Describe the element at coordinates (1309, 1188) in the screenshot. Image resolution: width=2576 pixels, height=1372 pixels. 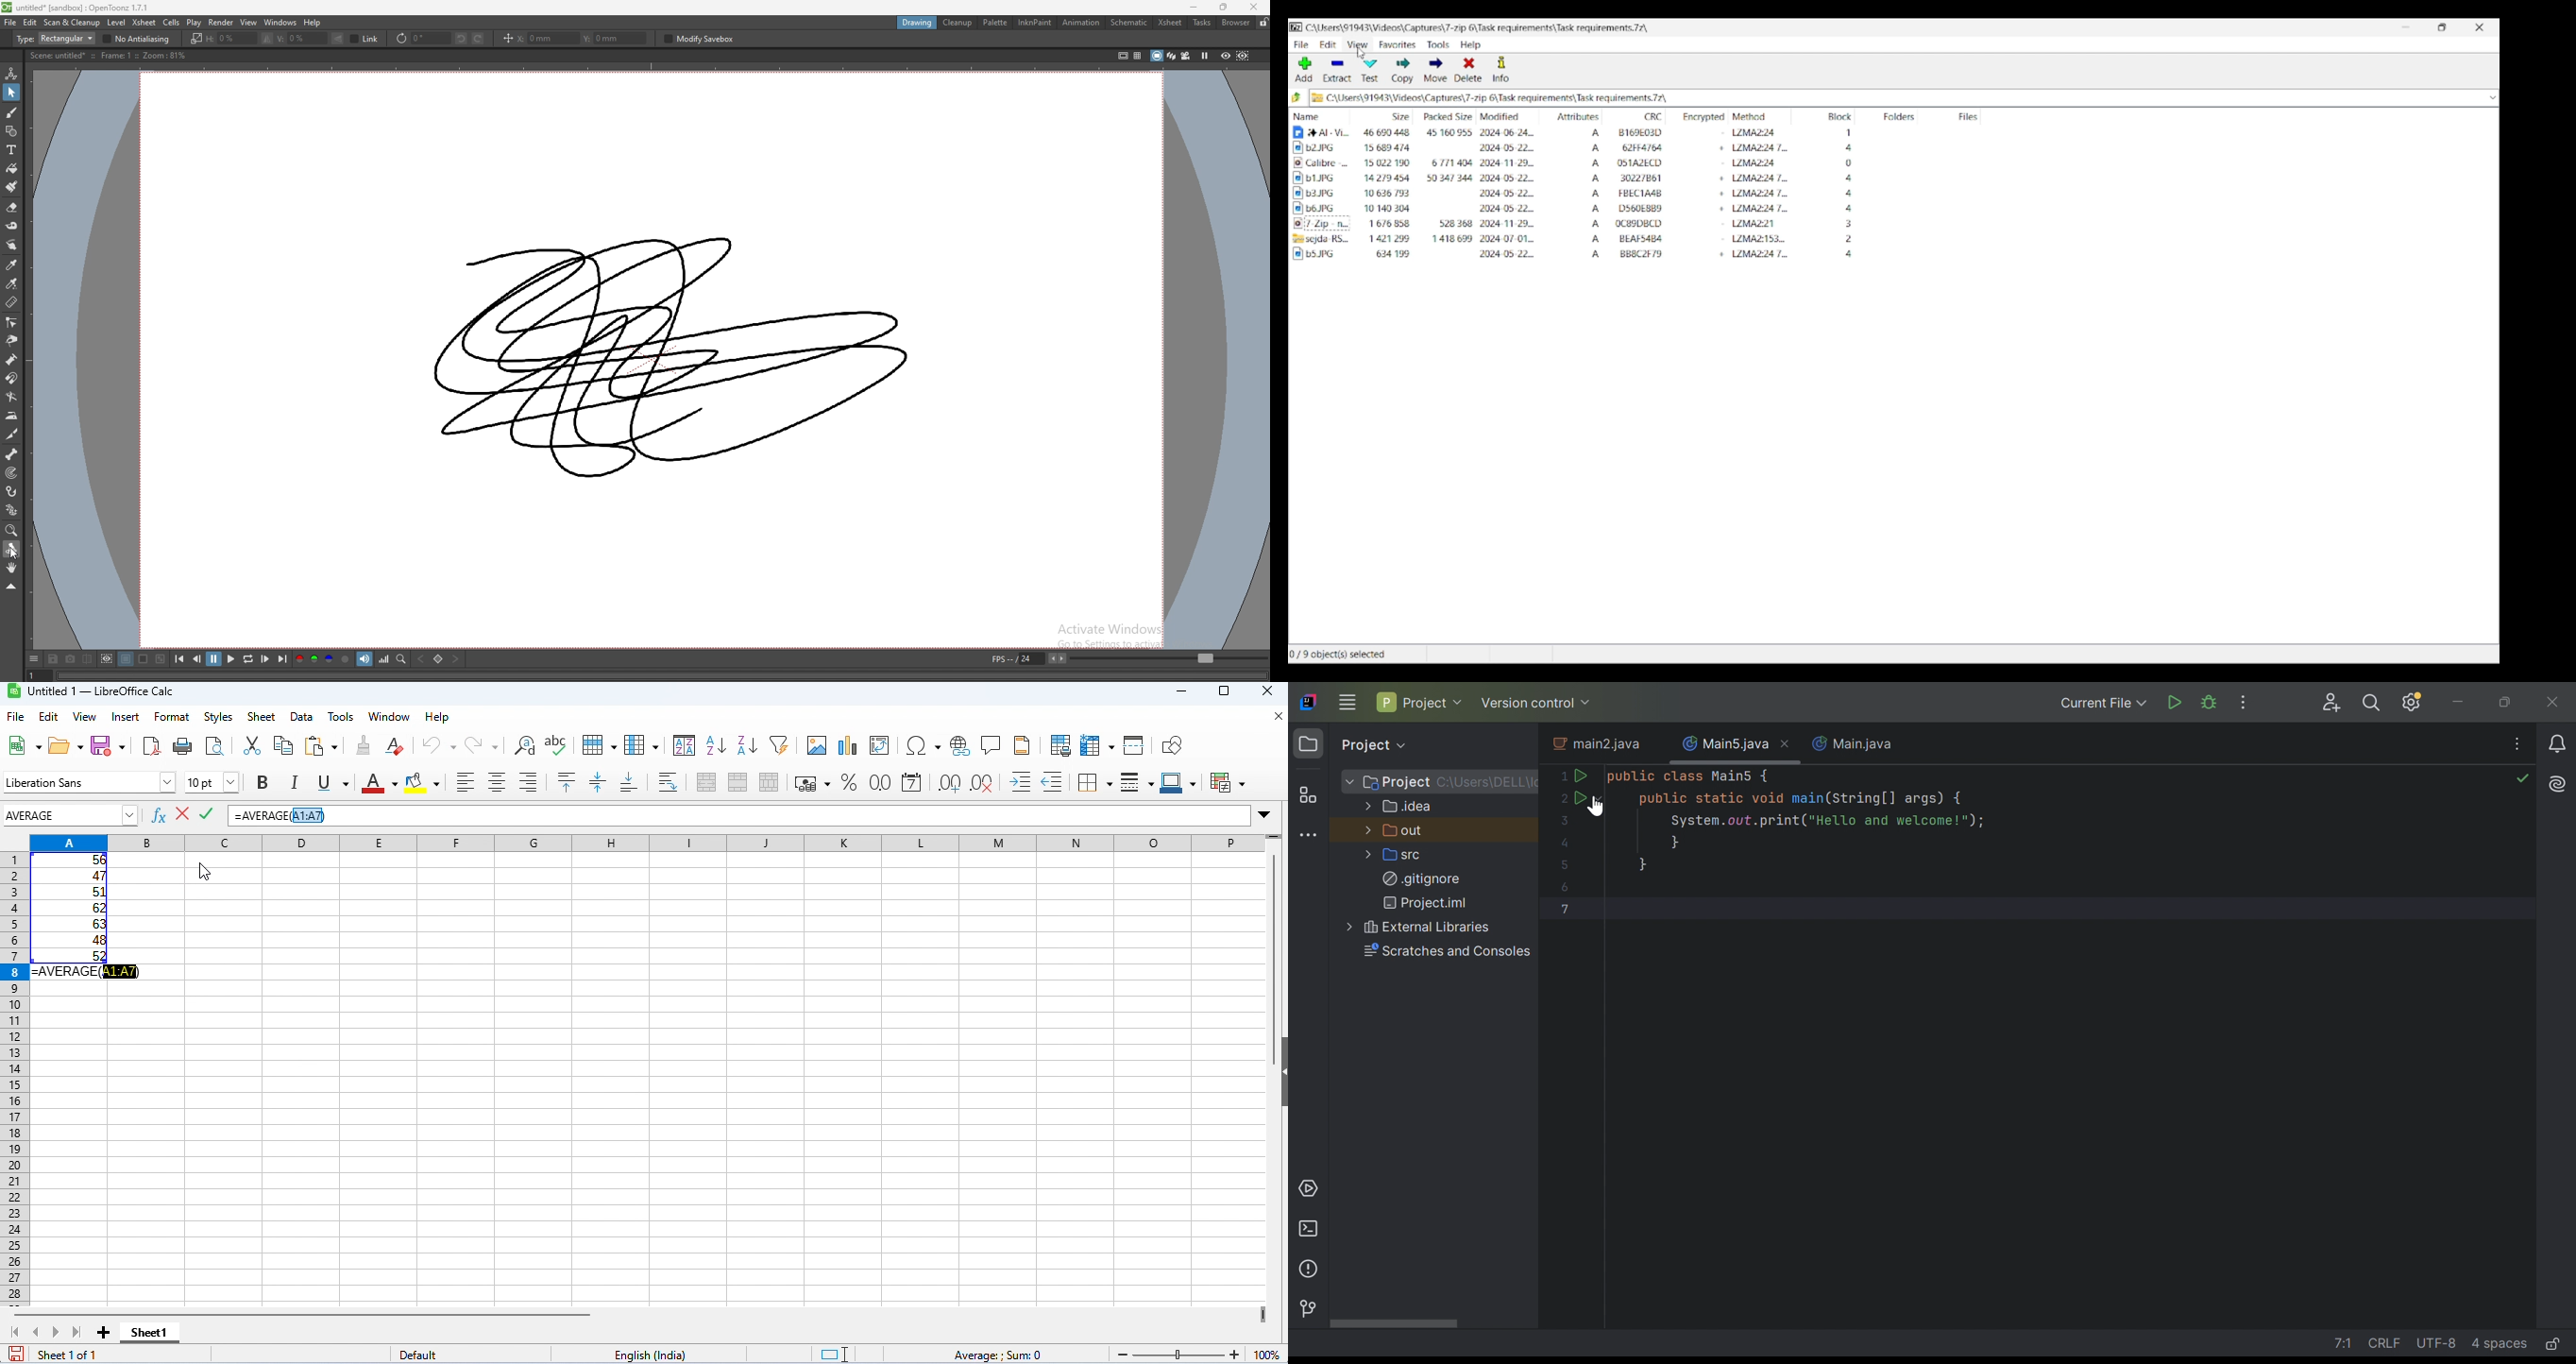
I see `Services` at that location.